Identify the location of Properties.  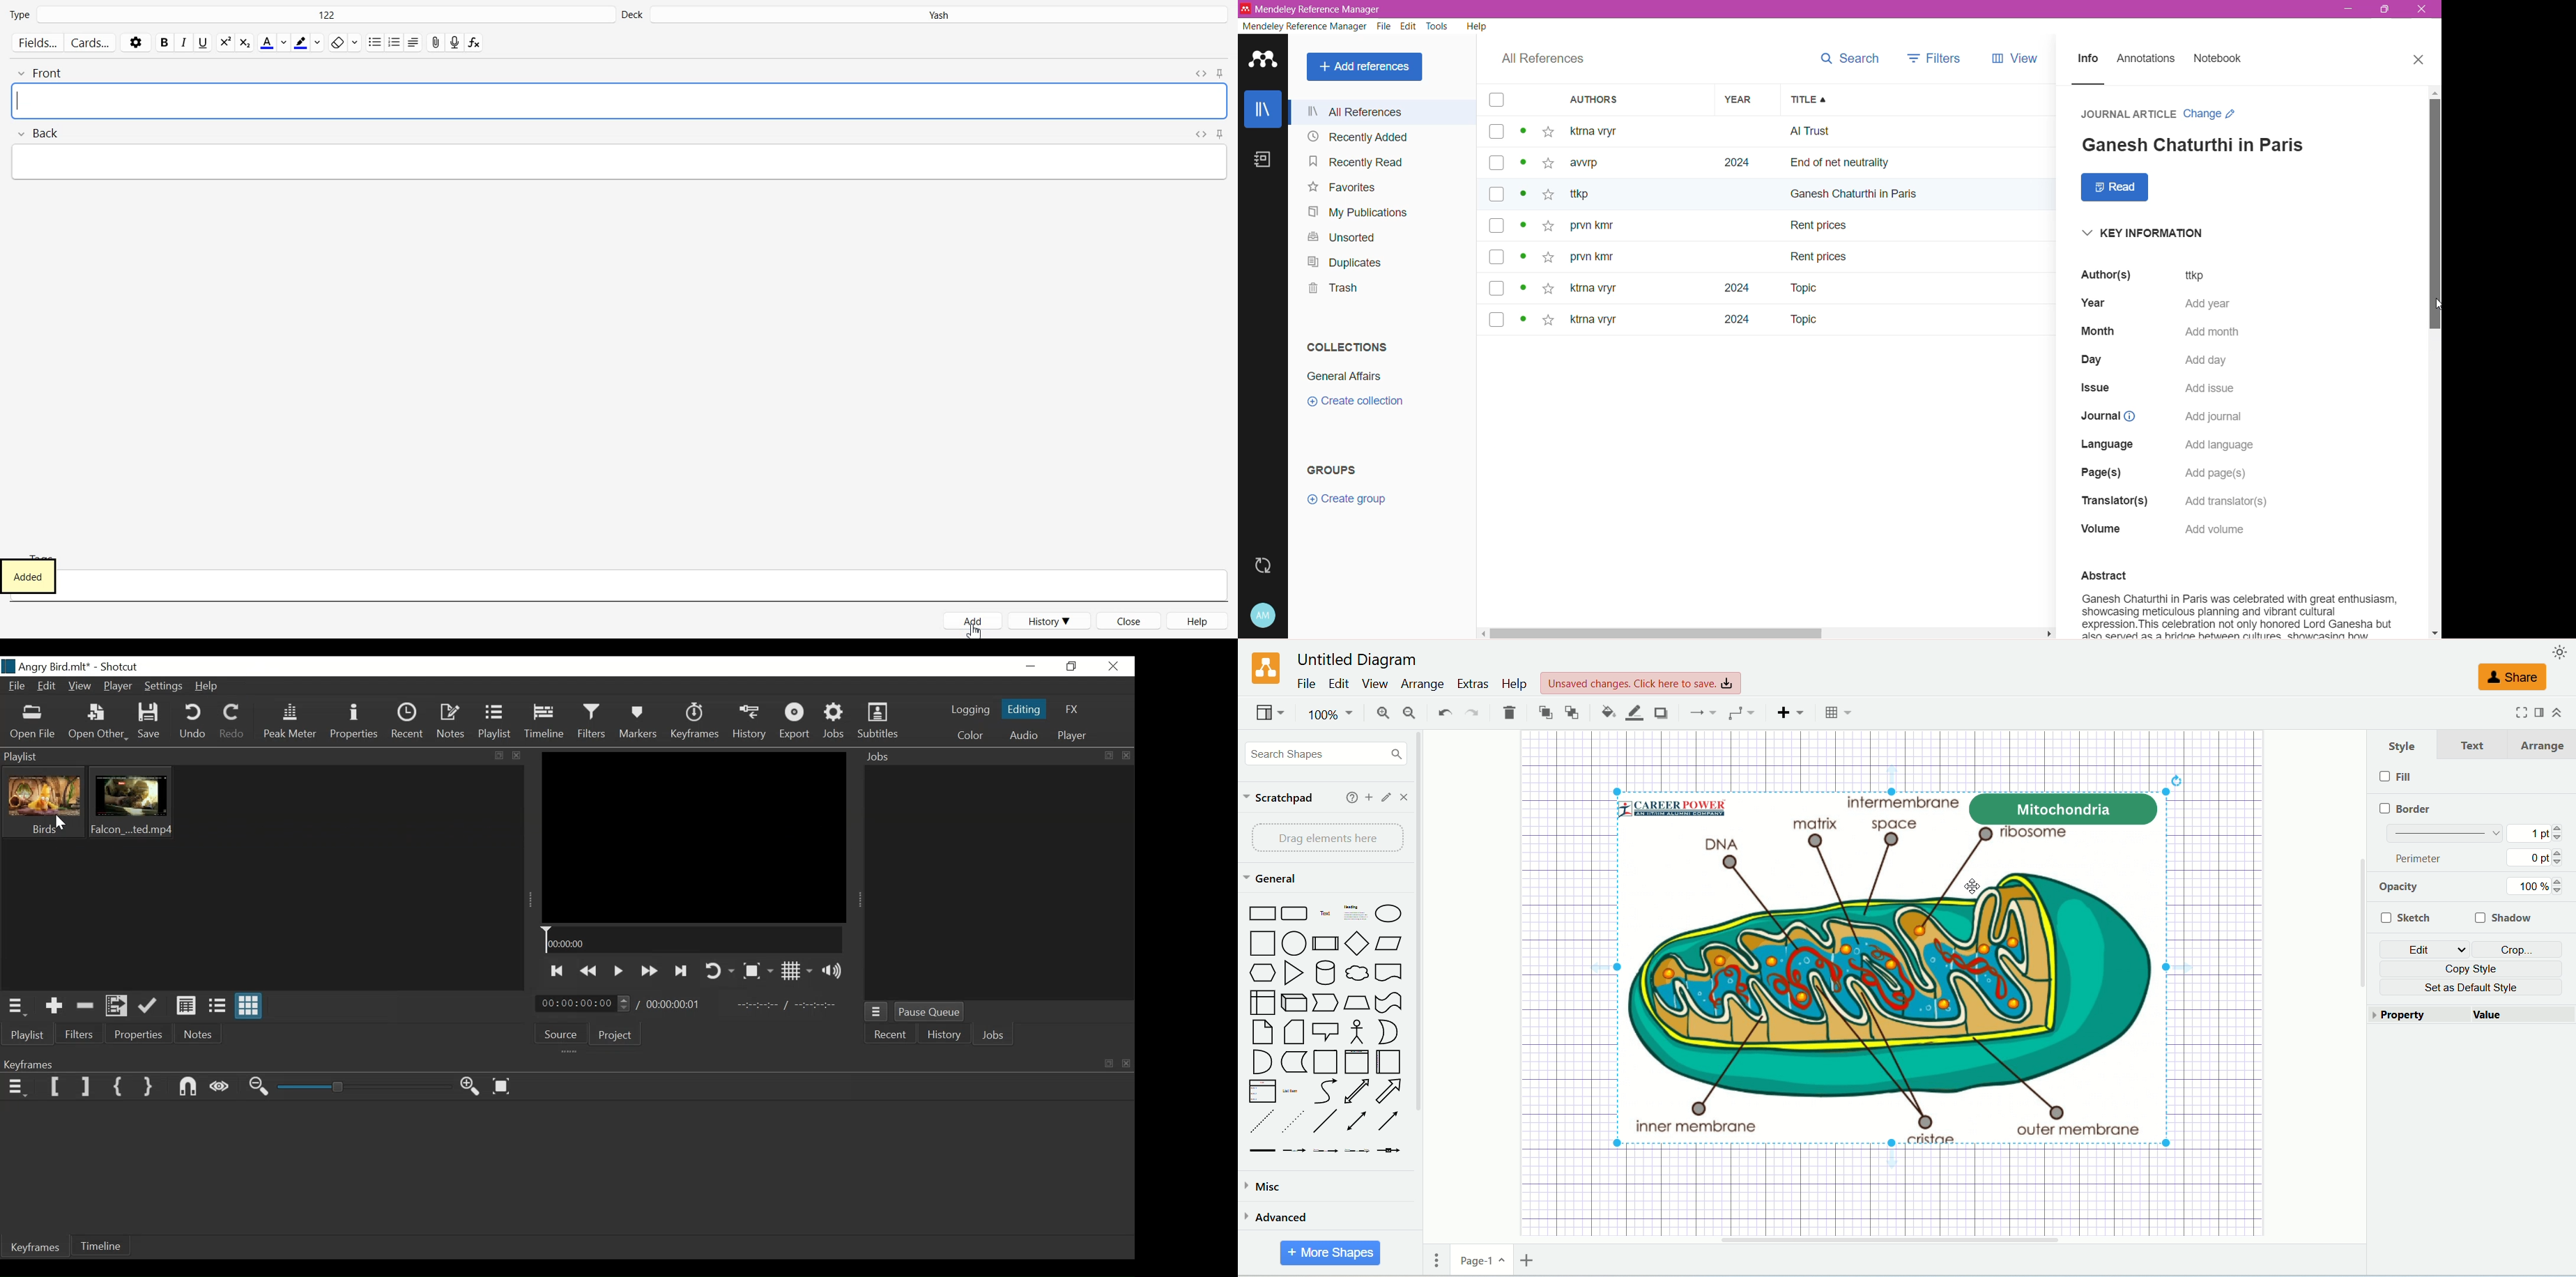
(353, 721).